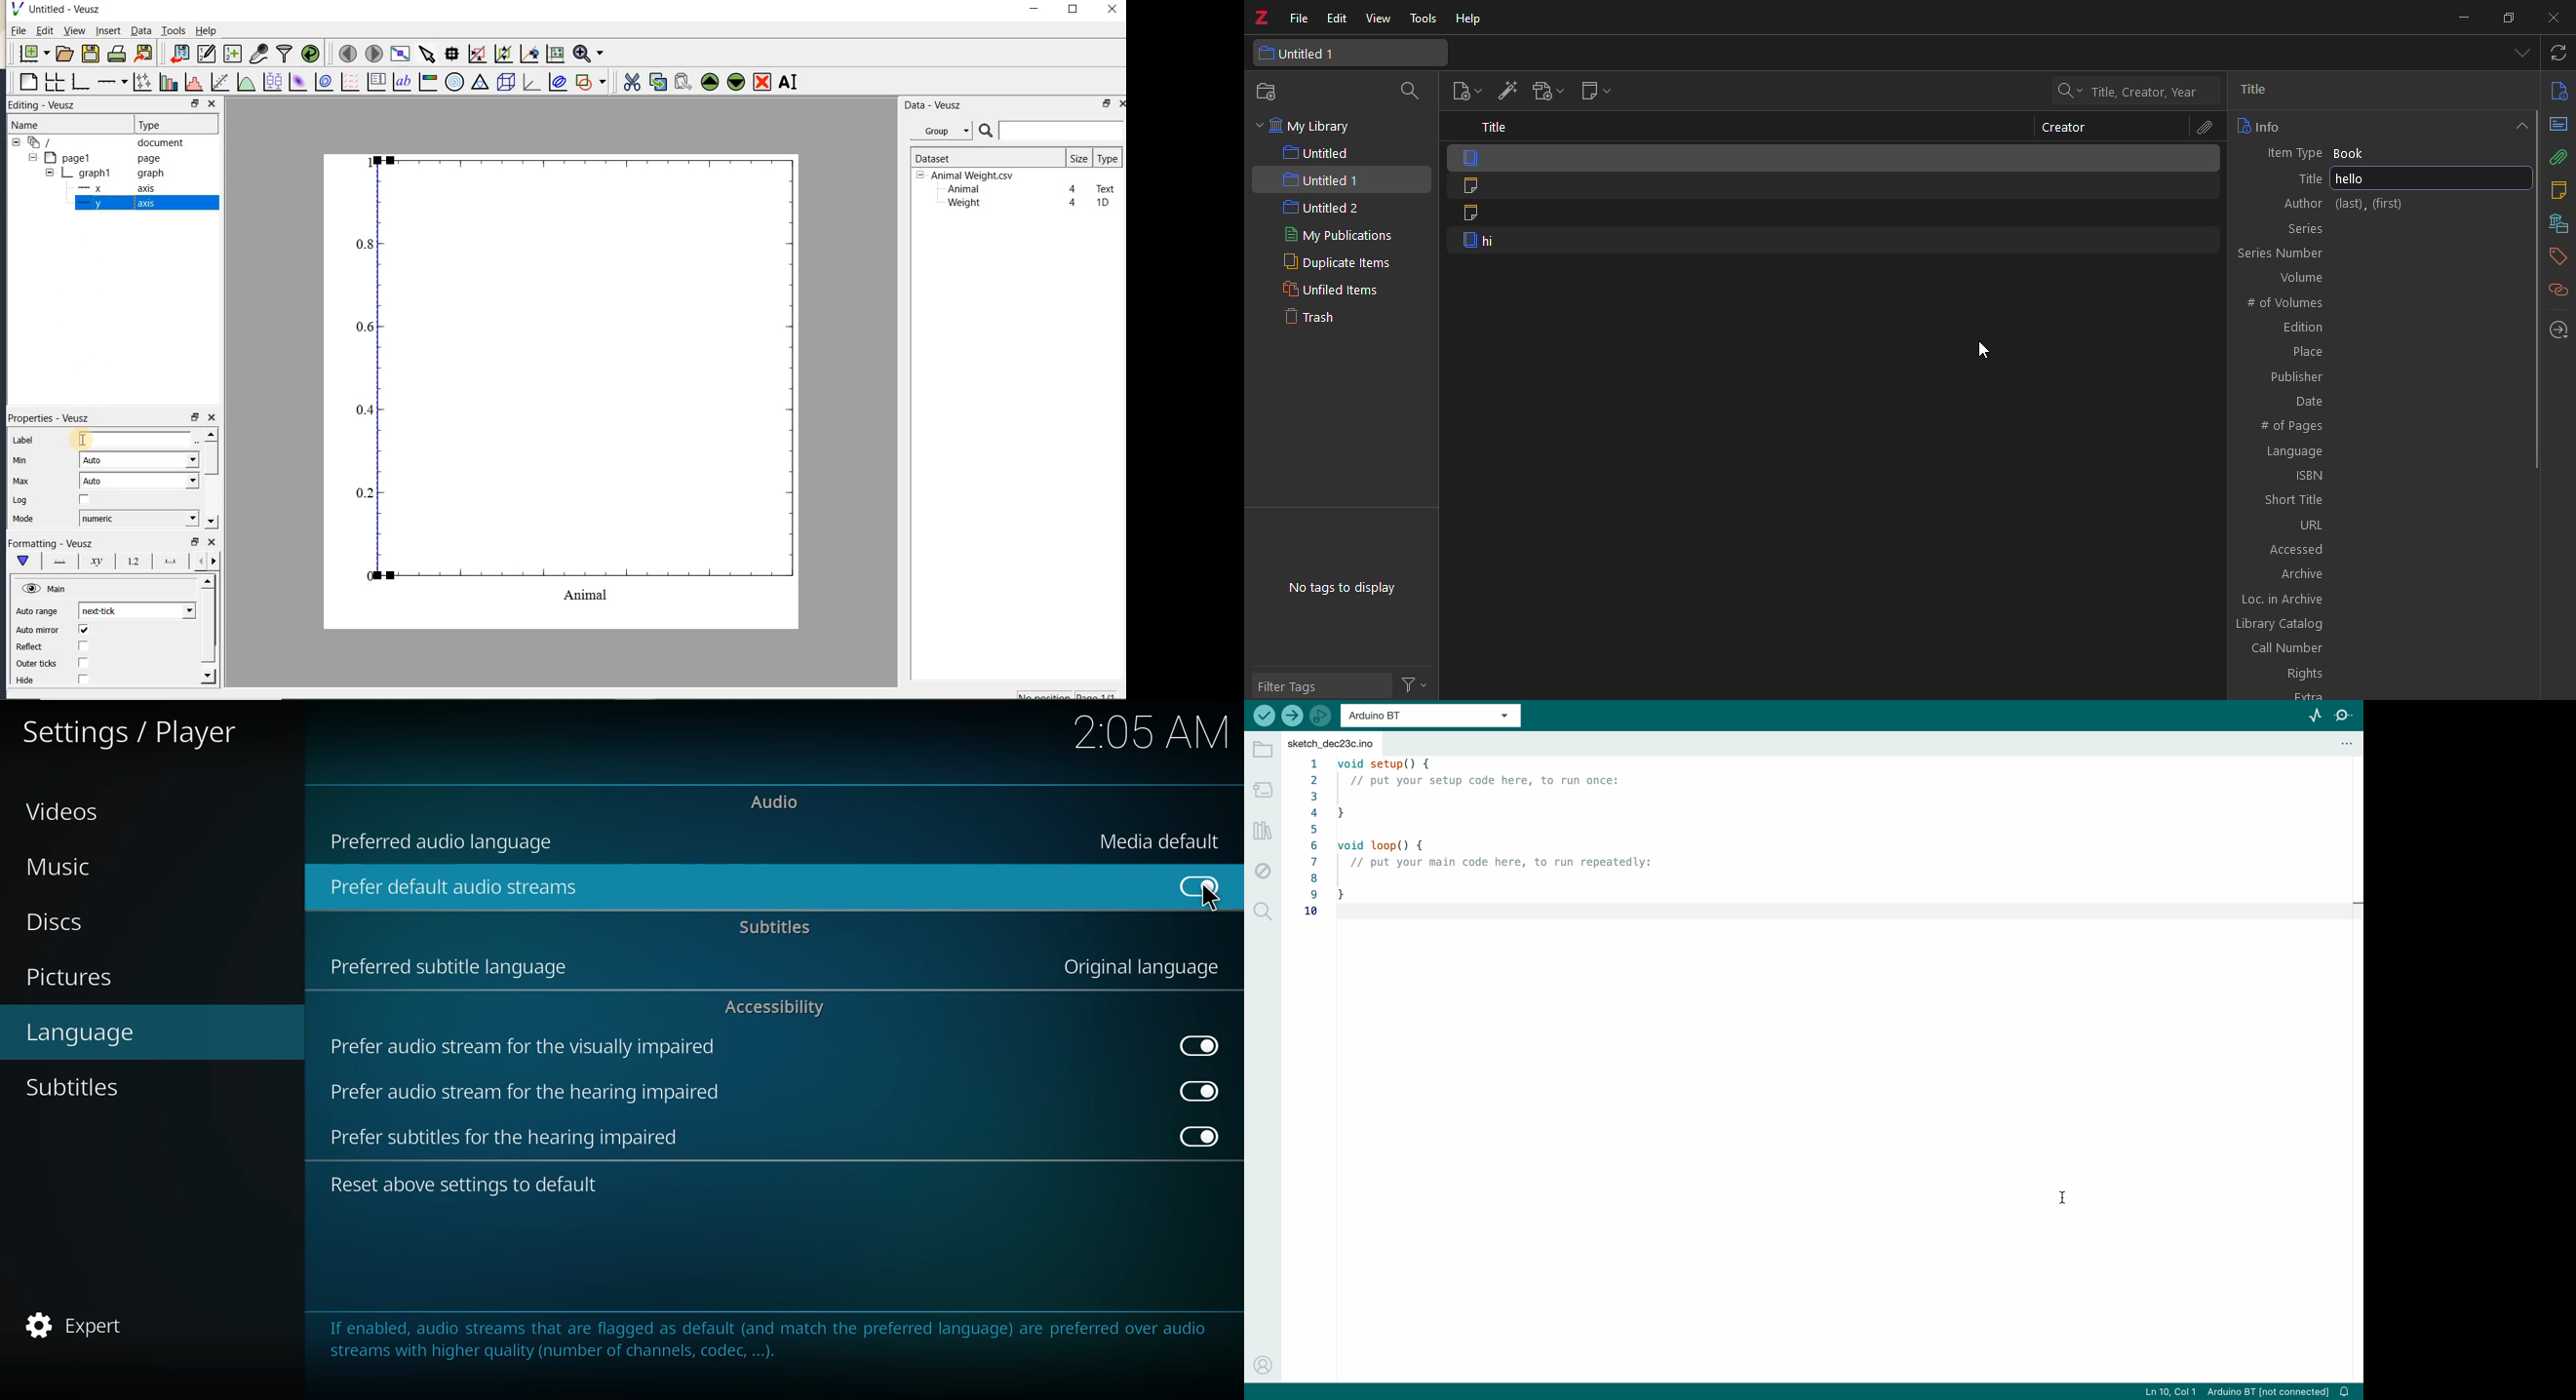 Image resolution: width=2576 pixels, height=1400 pixels. I want to click on Animal, so click(137, 441).